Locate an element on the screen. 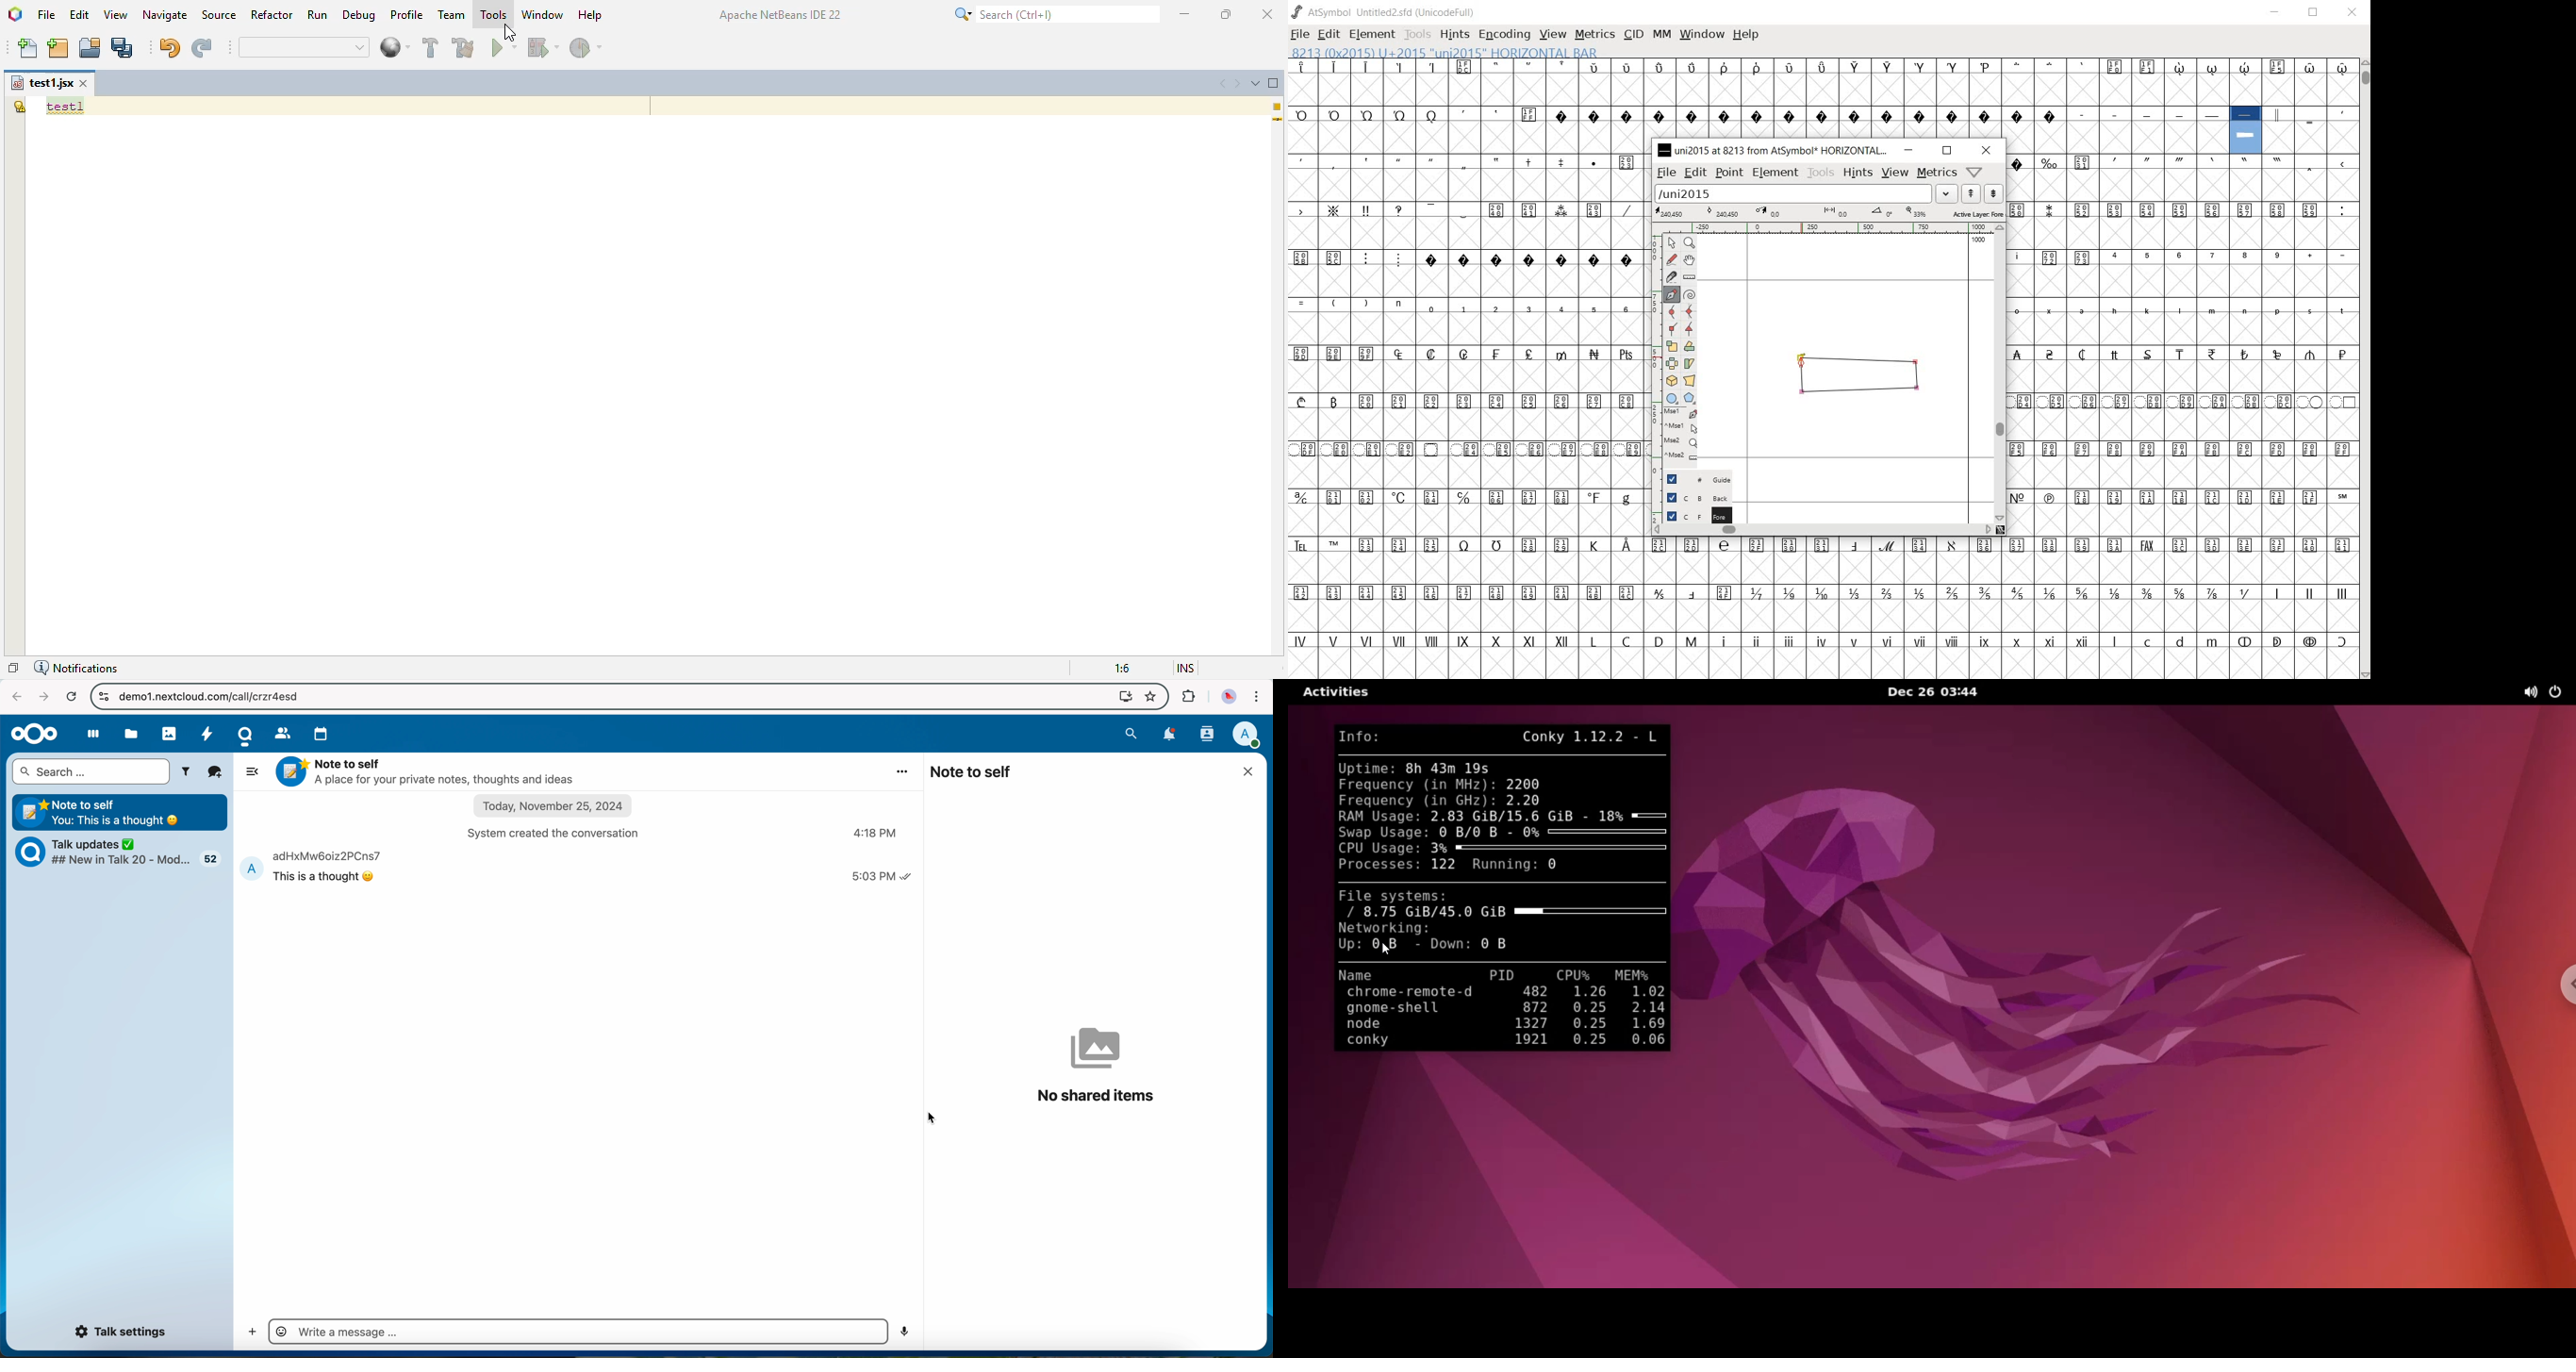  measure a distance, angle between points is located at coordinates (1690, 277).